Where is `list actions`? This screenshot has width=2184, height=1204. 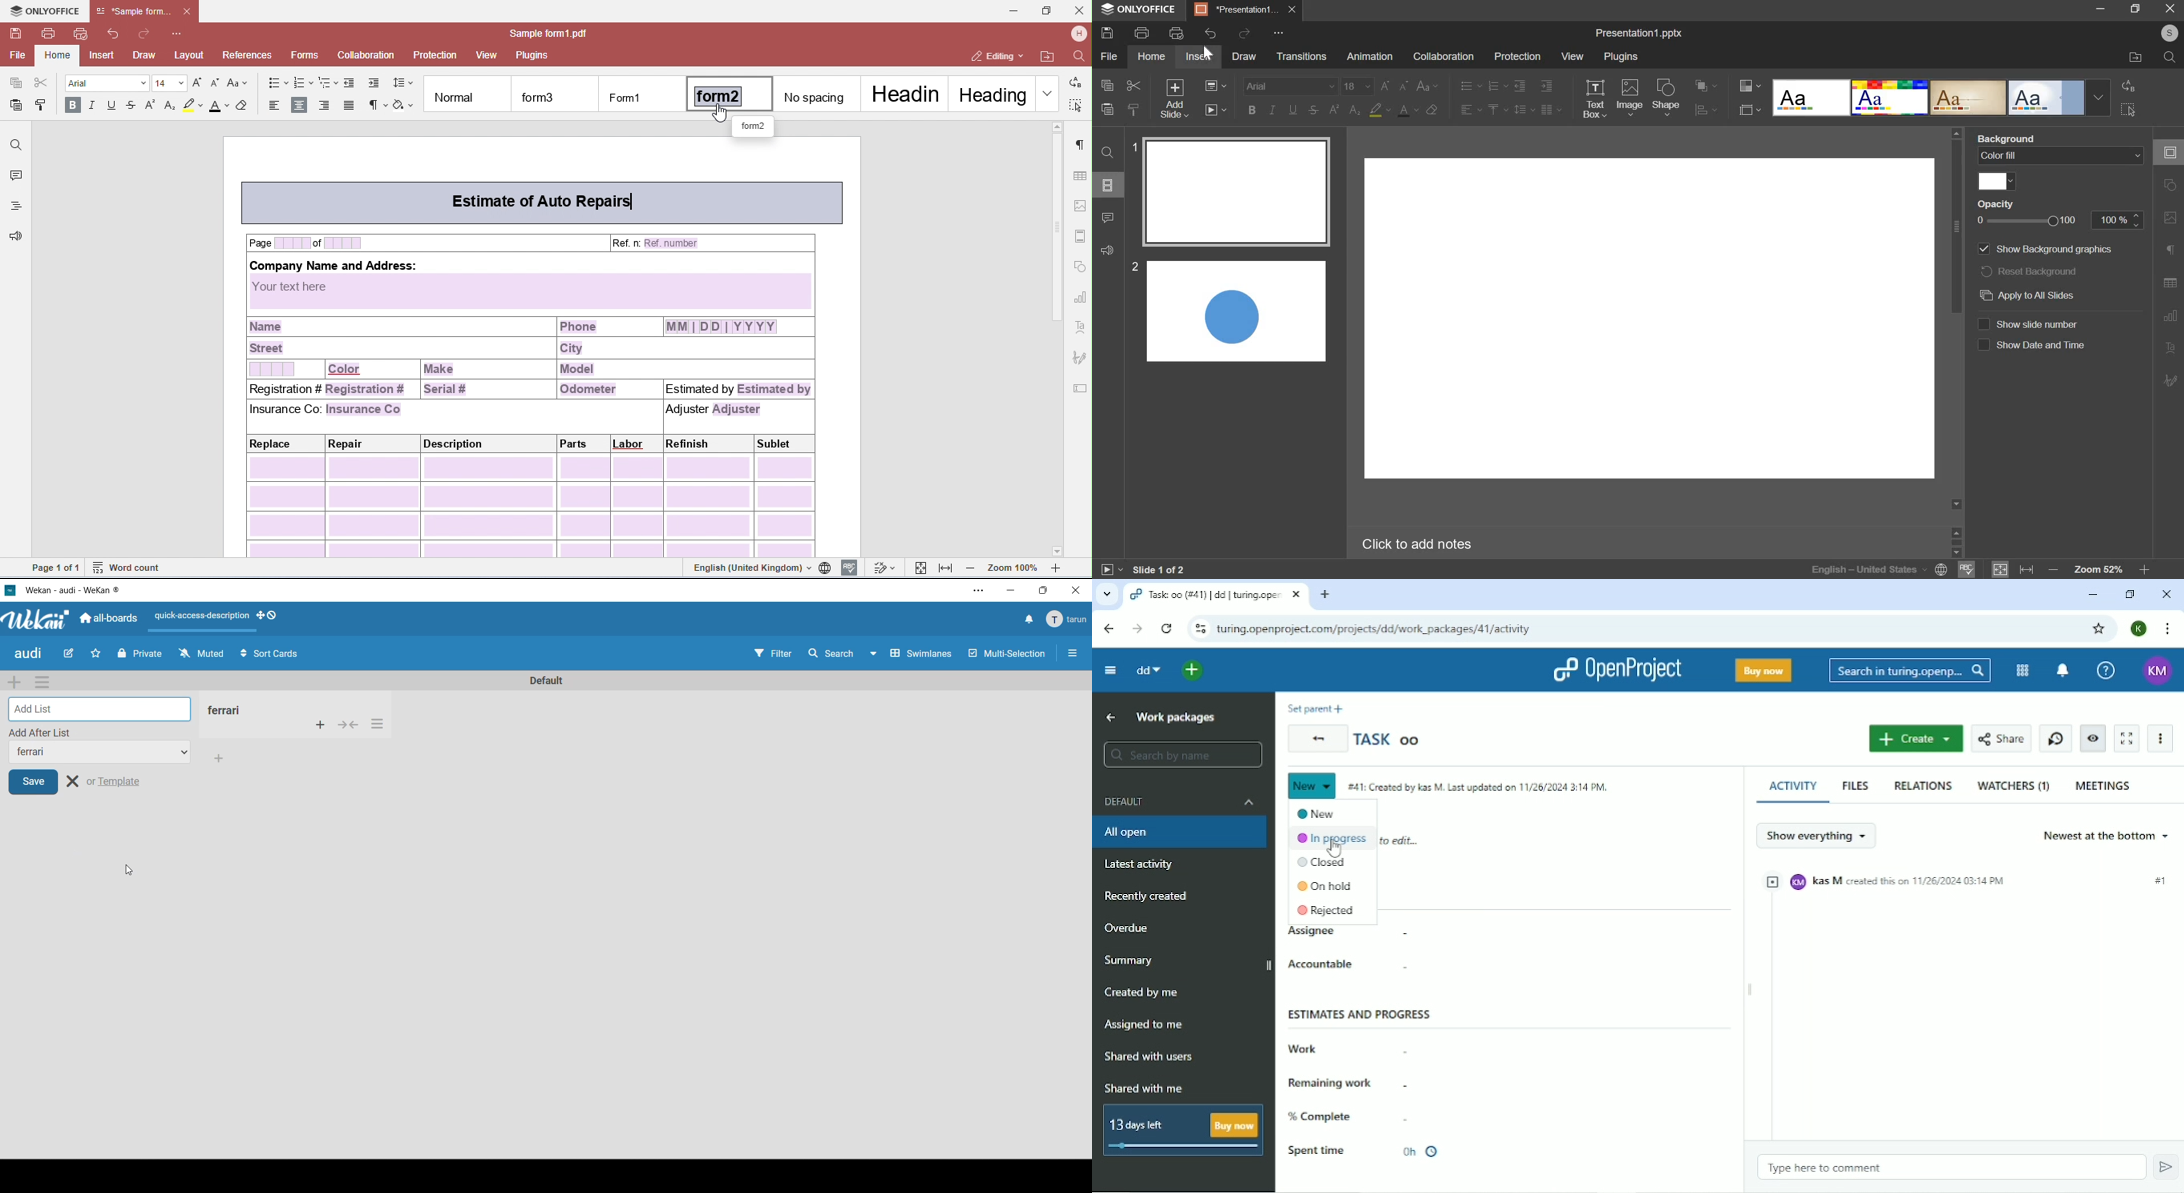
list actions is located at coordinates (379, 723).